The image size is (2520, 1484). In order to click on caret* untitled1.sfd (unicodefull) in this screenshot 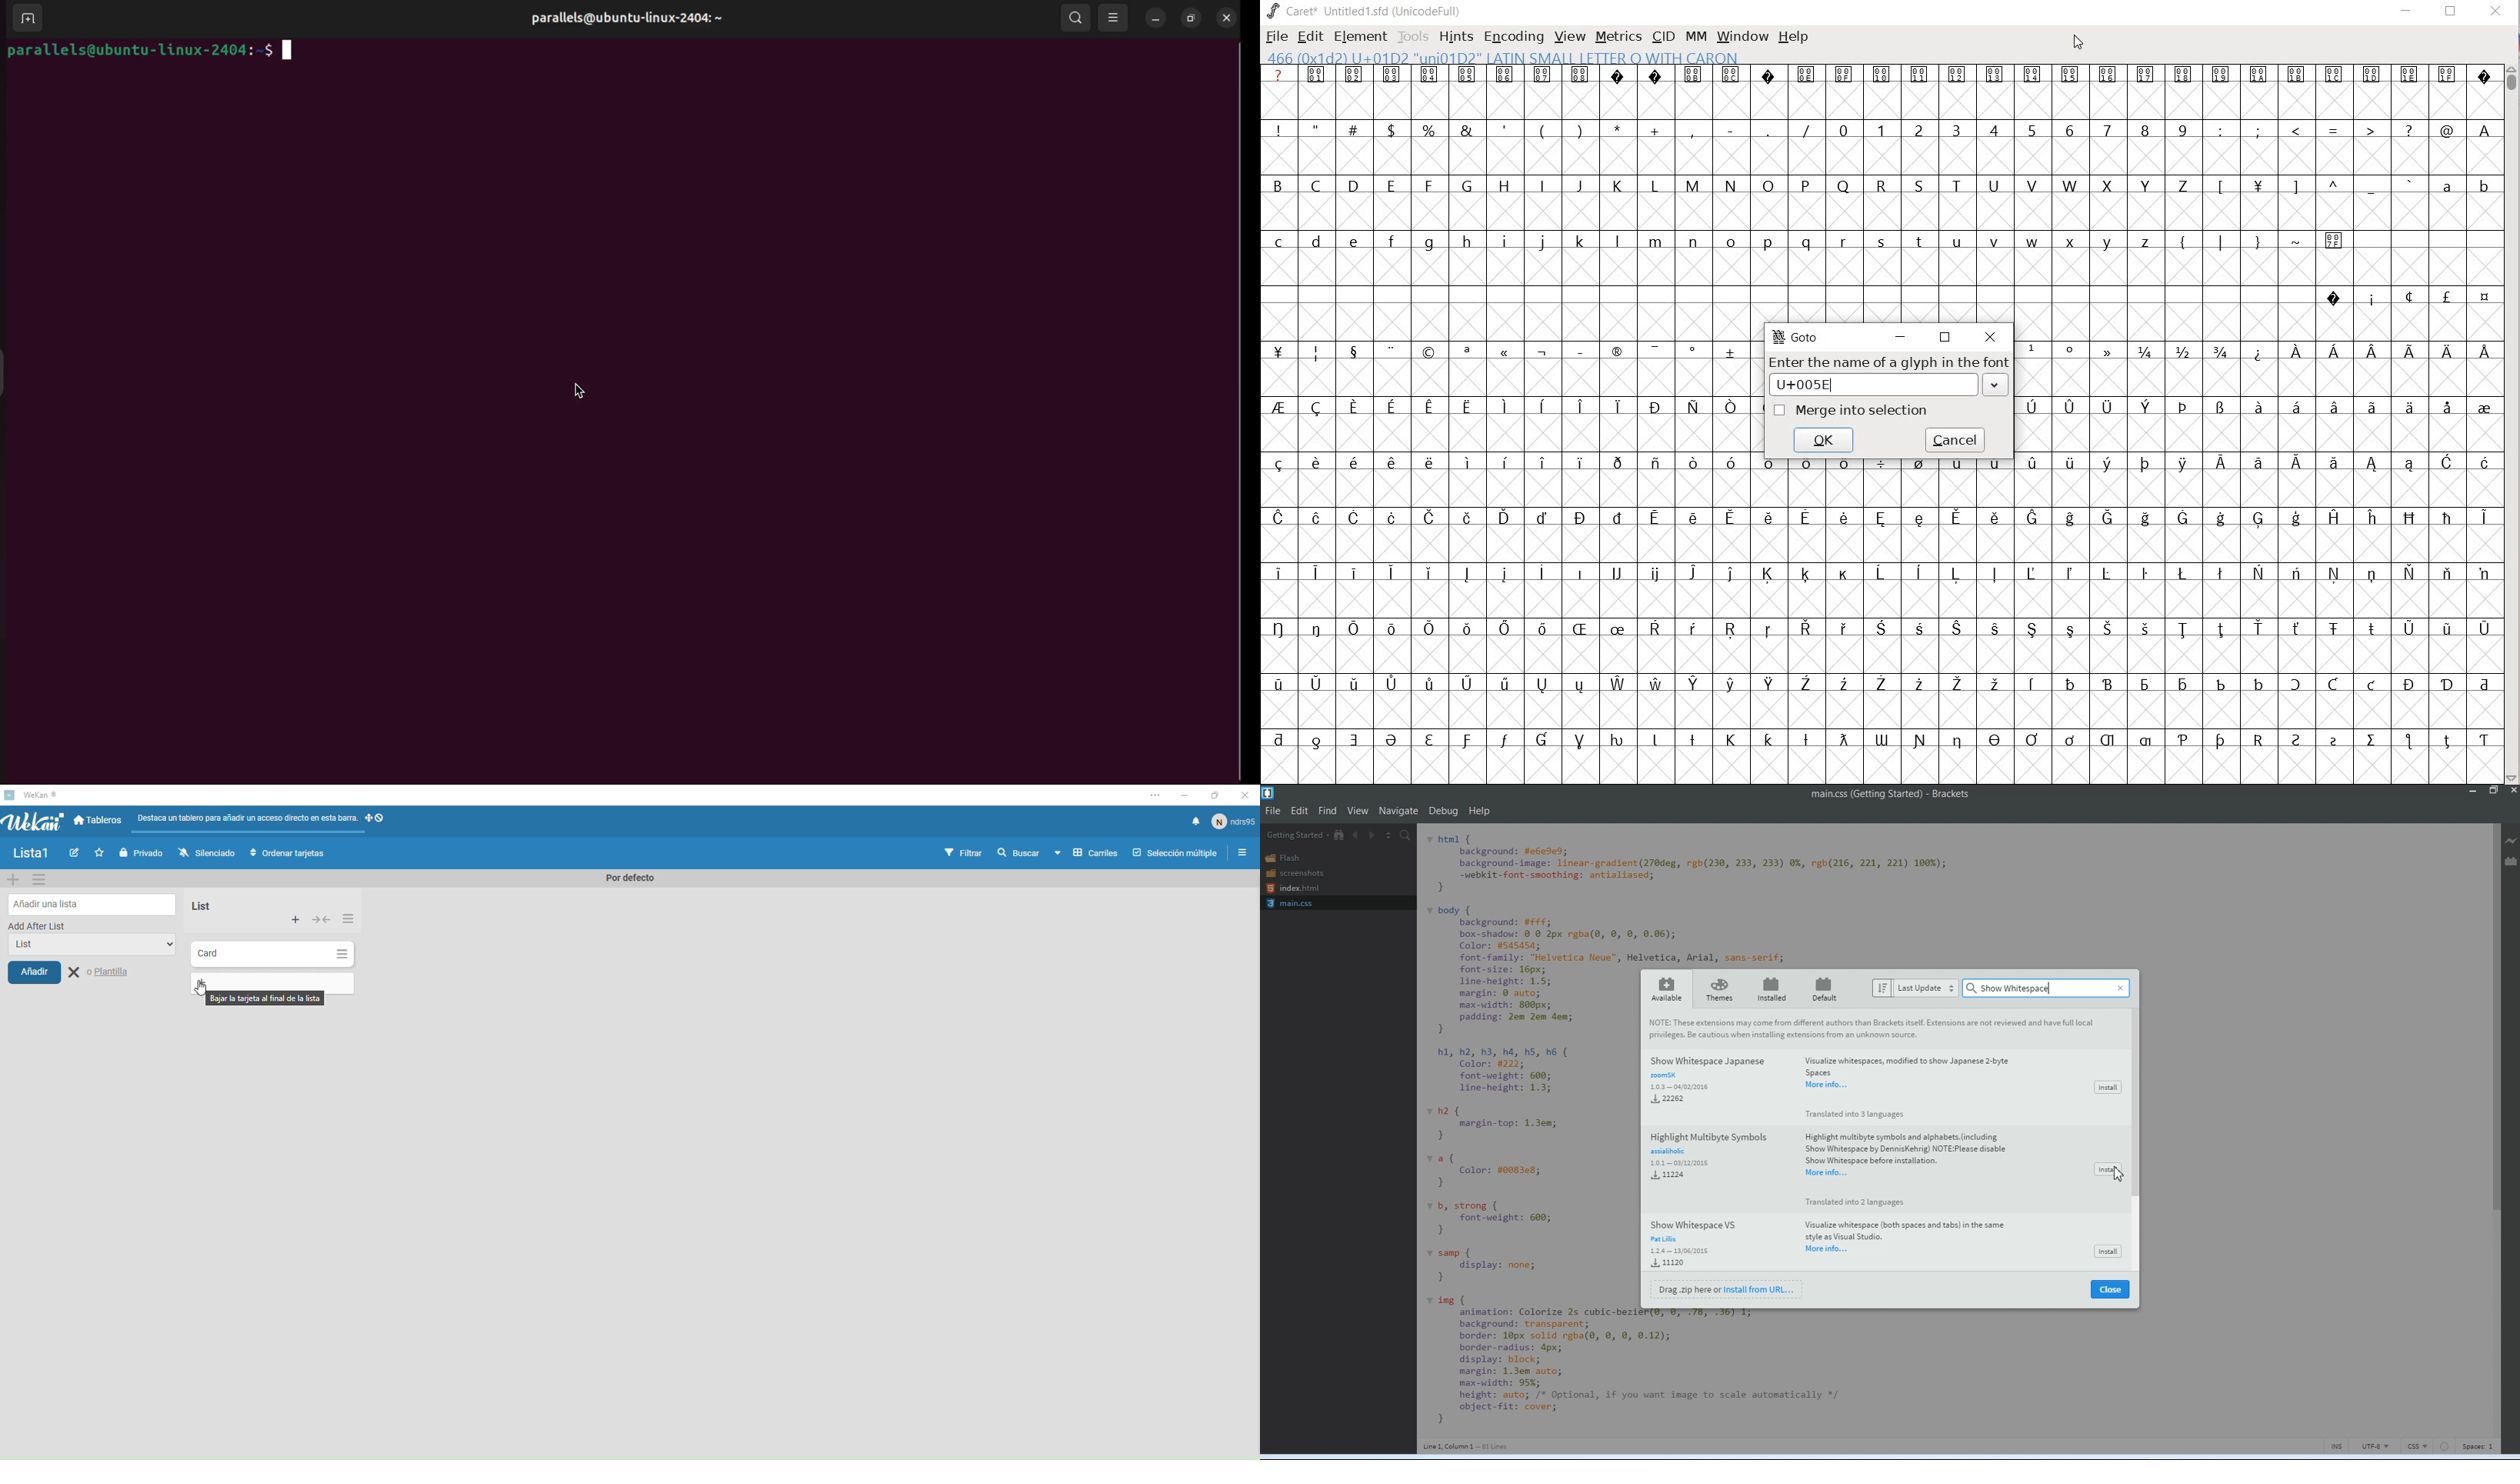, I will do `click(1366, 10)`.